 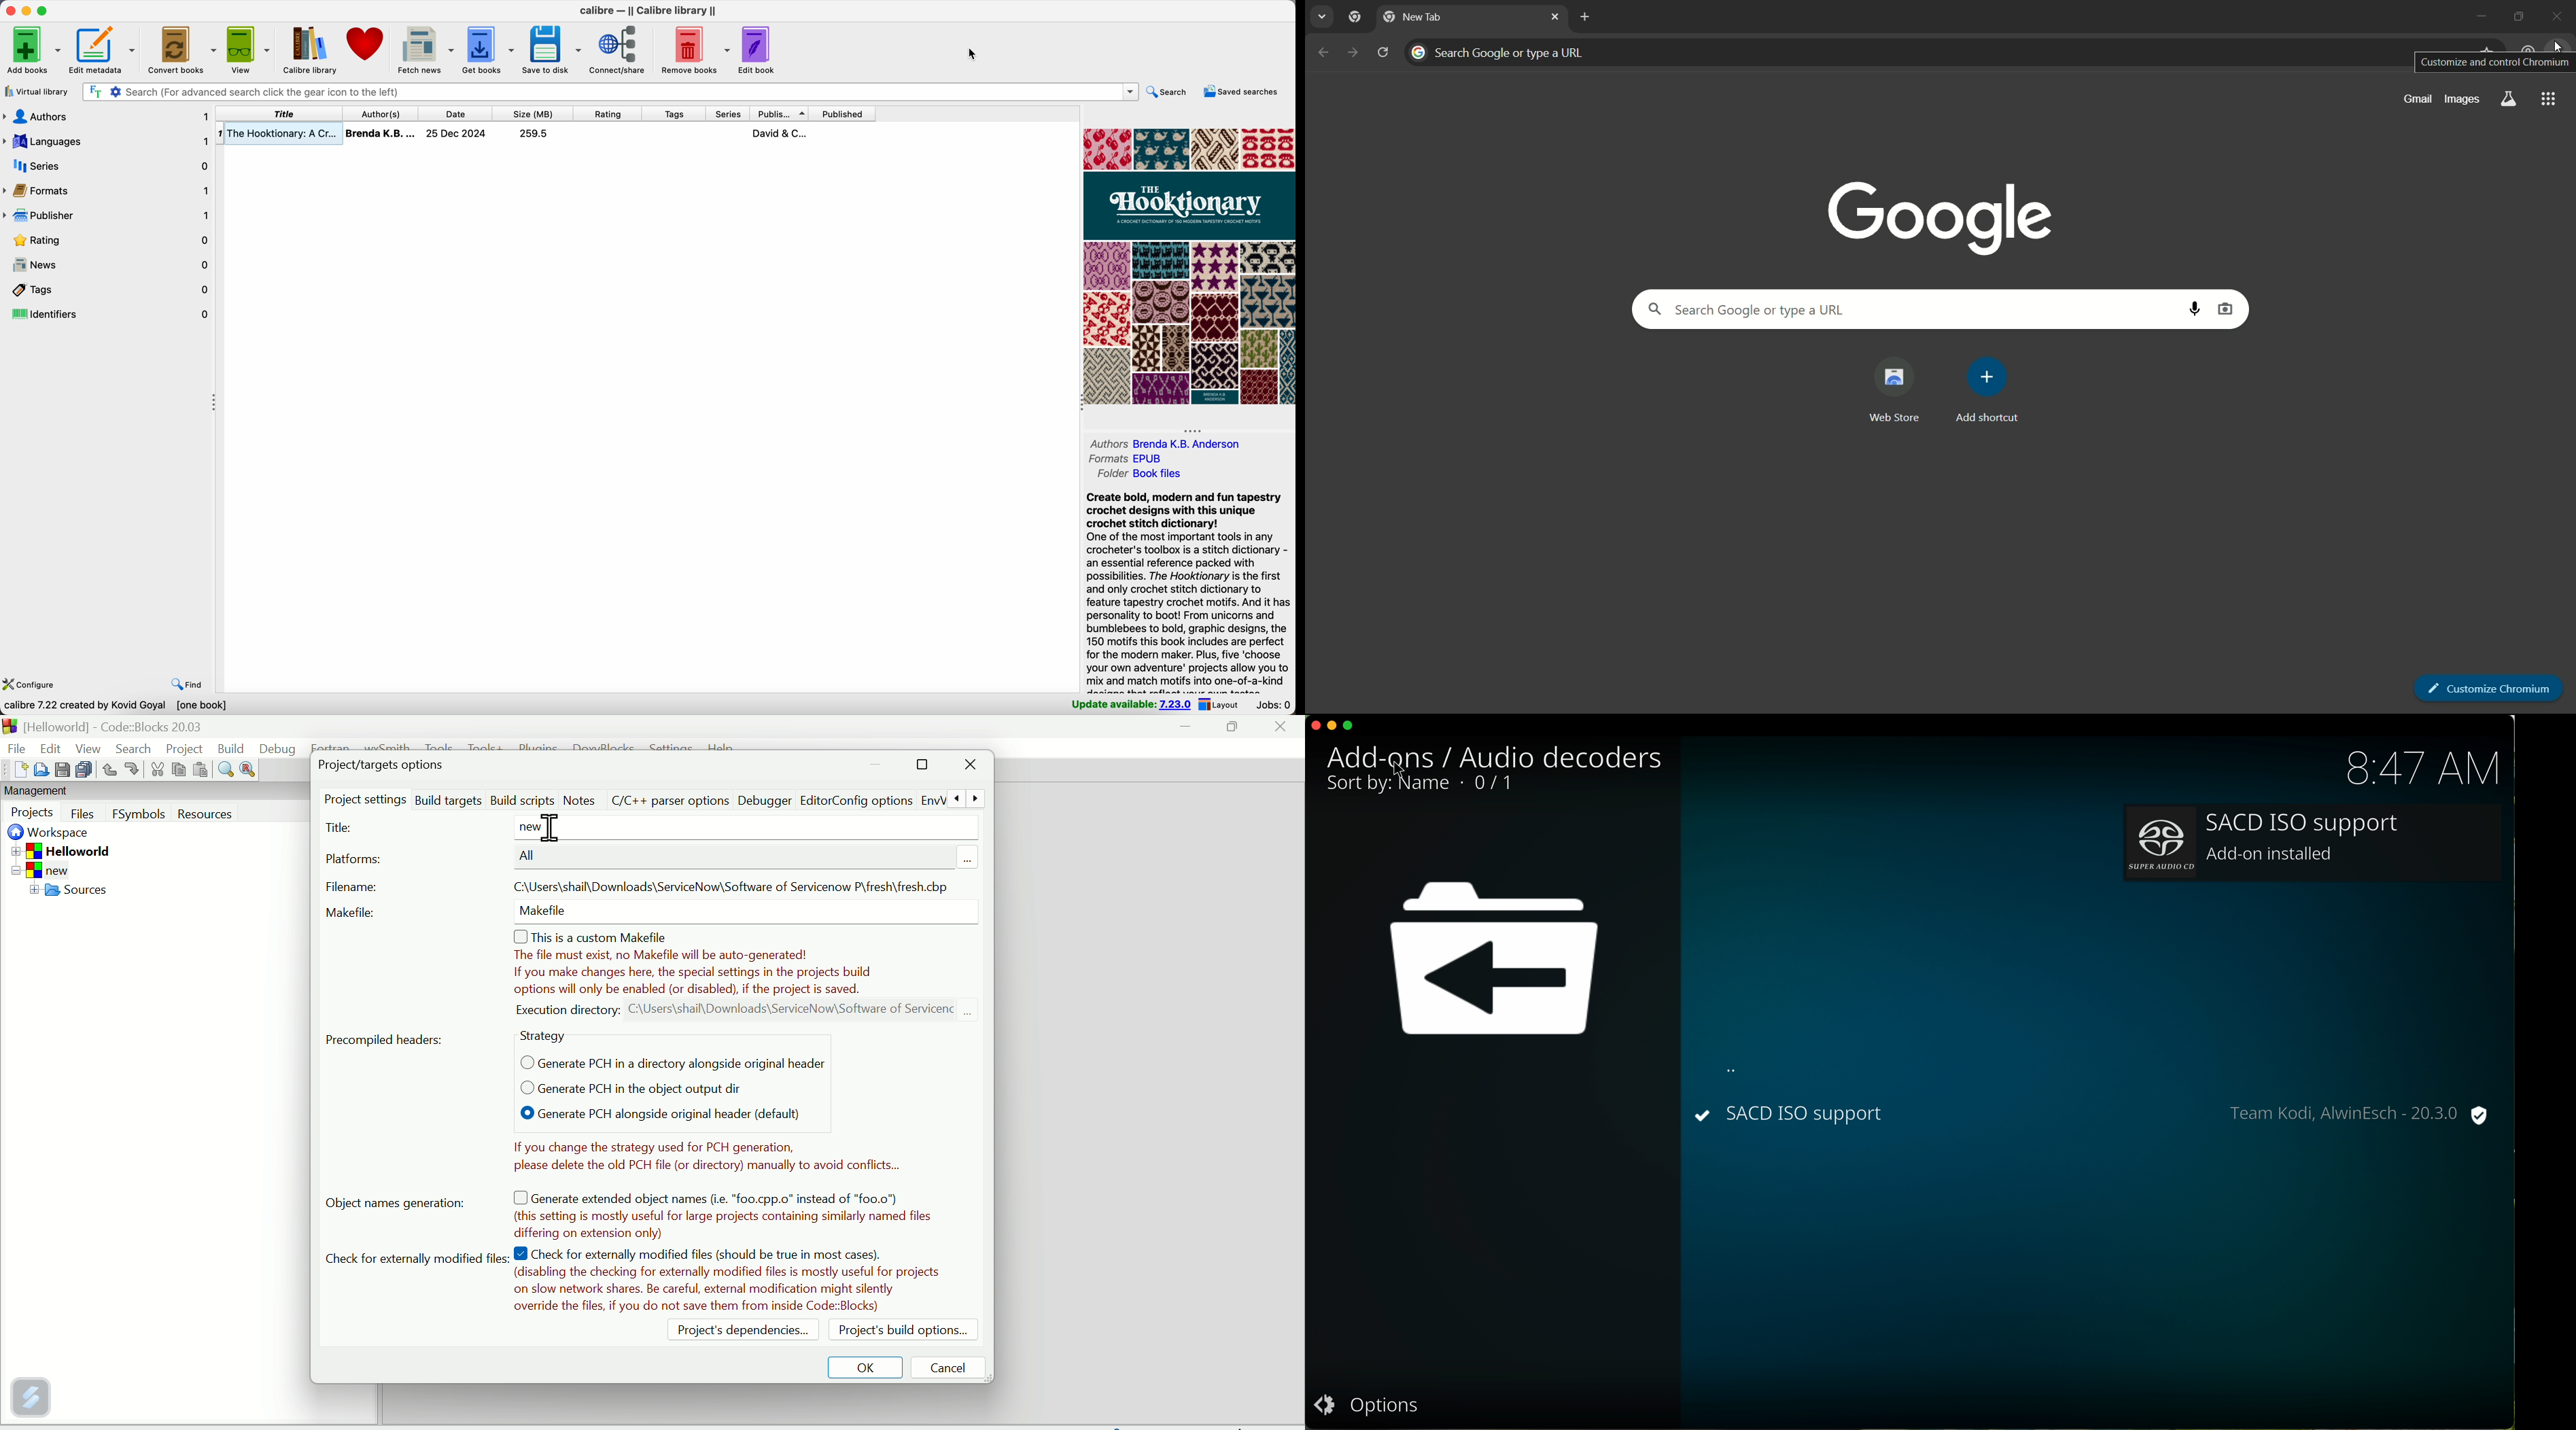 I want to click on customize and control chromium pop up, so click(x=2494, y=62).